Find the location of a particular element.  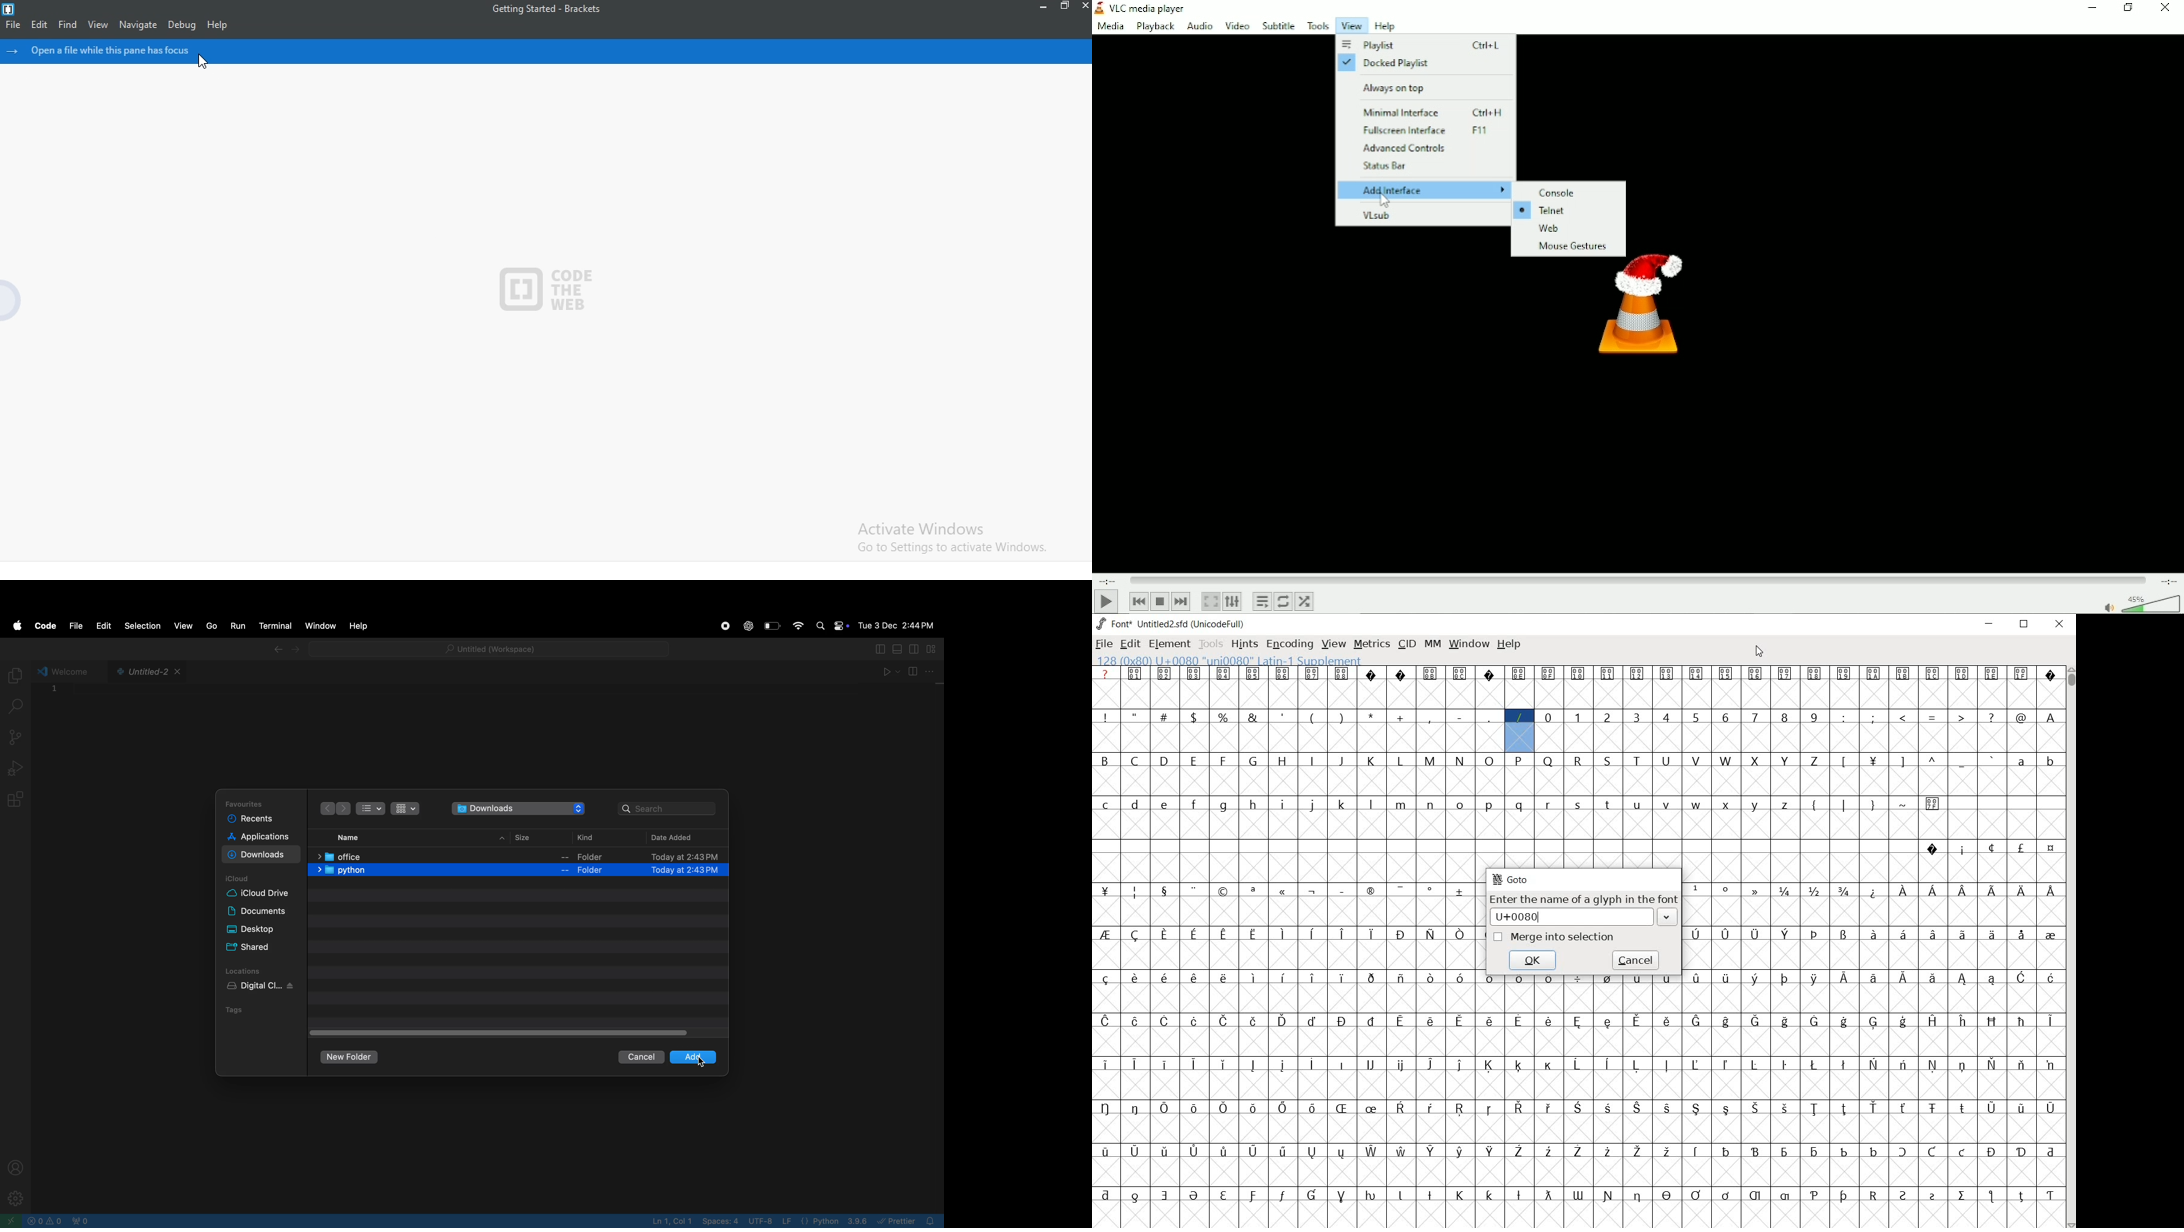

glyph is located at coordinates (2021, 718).